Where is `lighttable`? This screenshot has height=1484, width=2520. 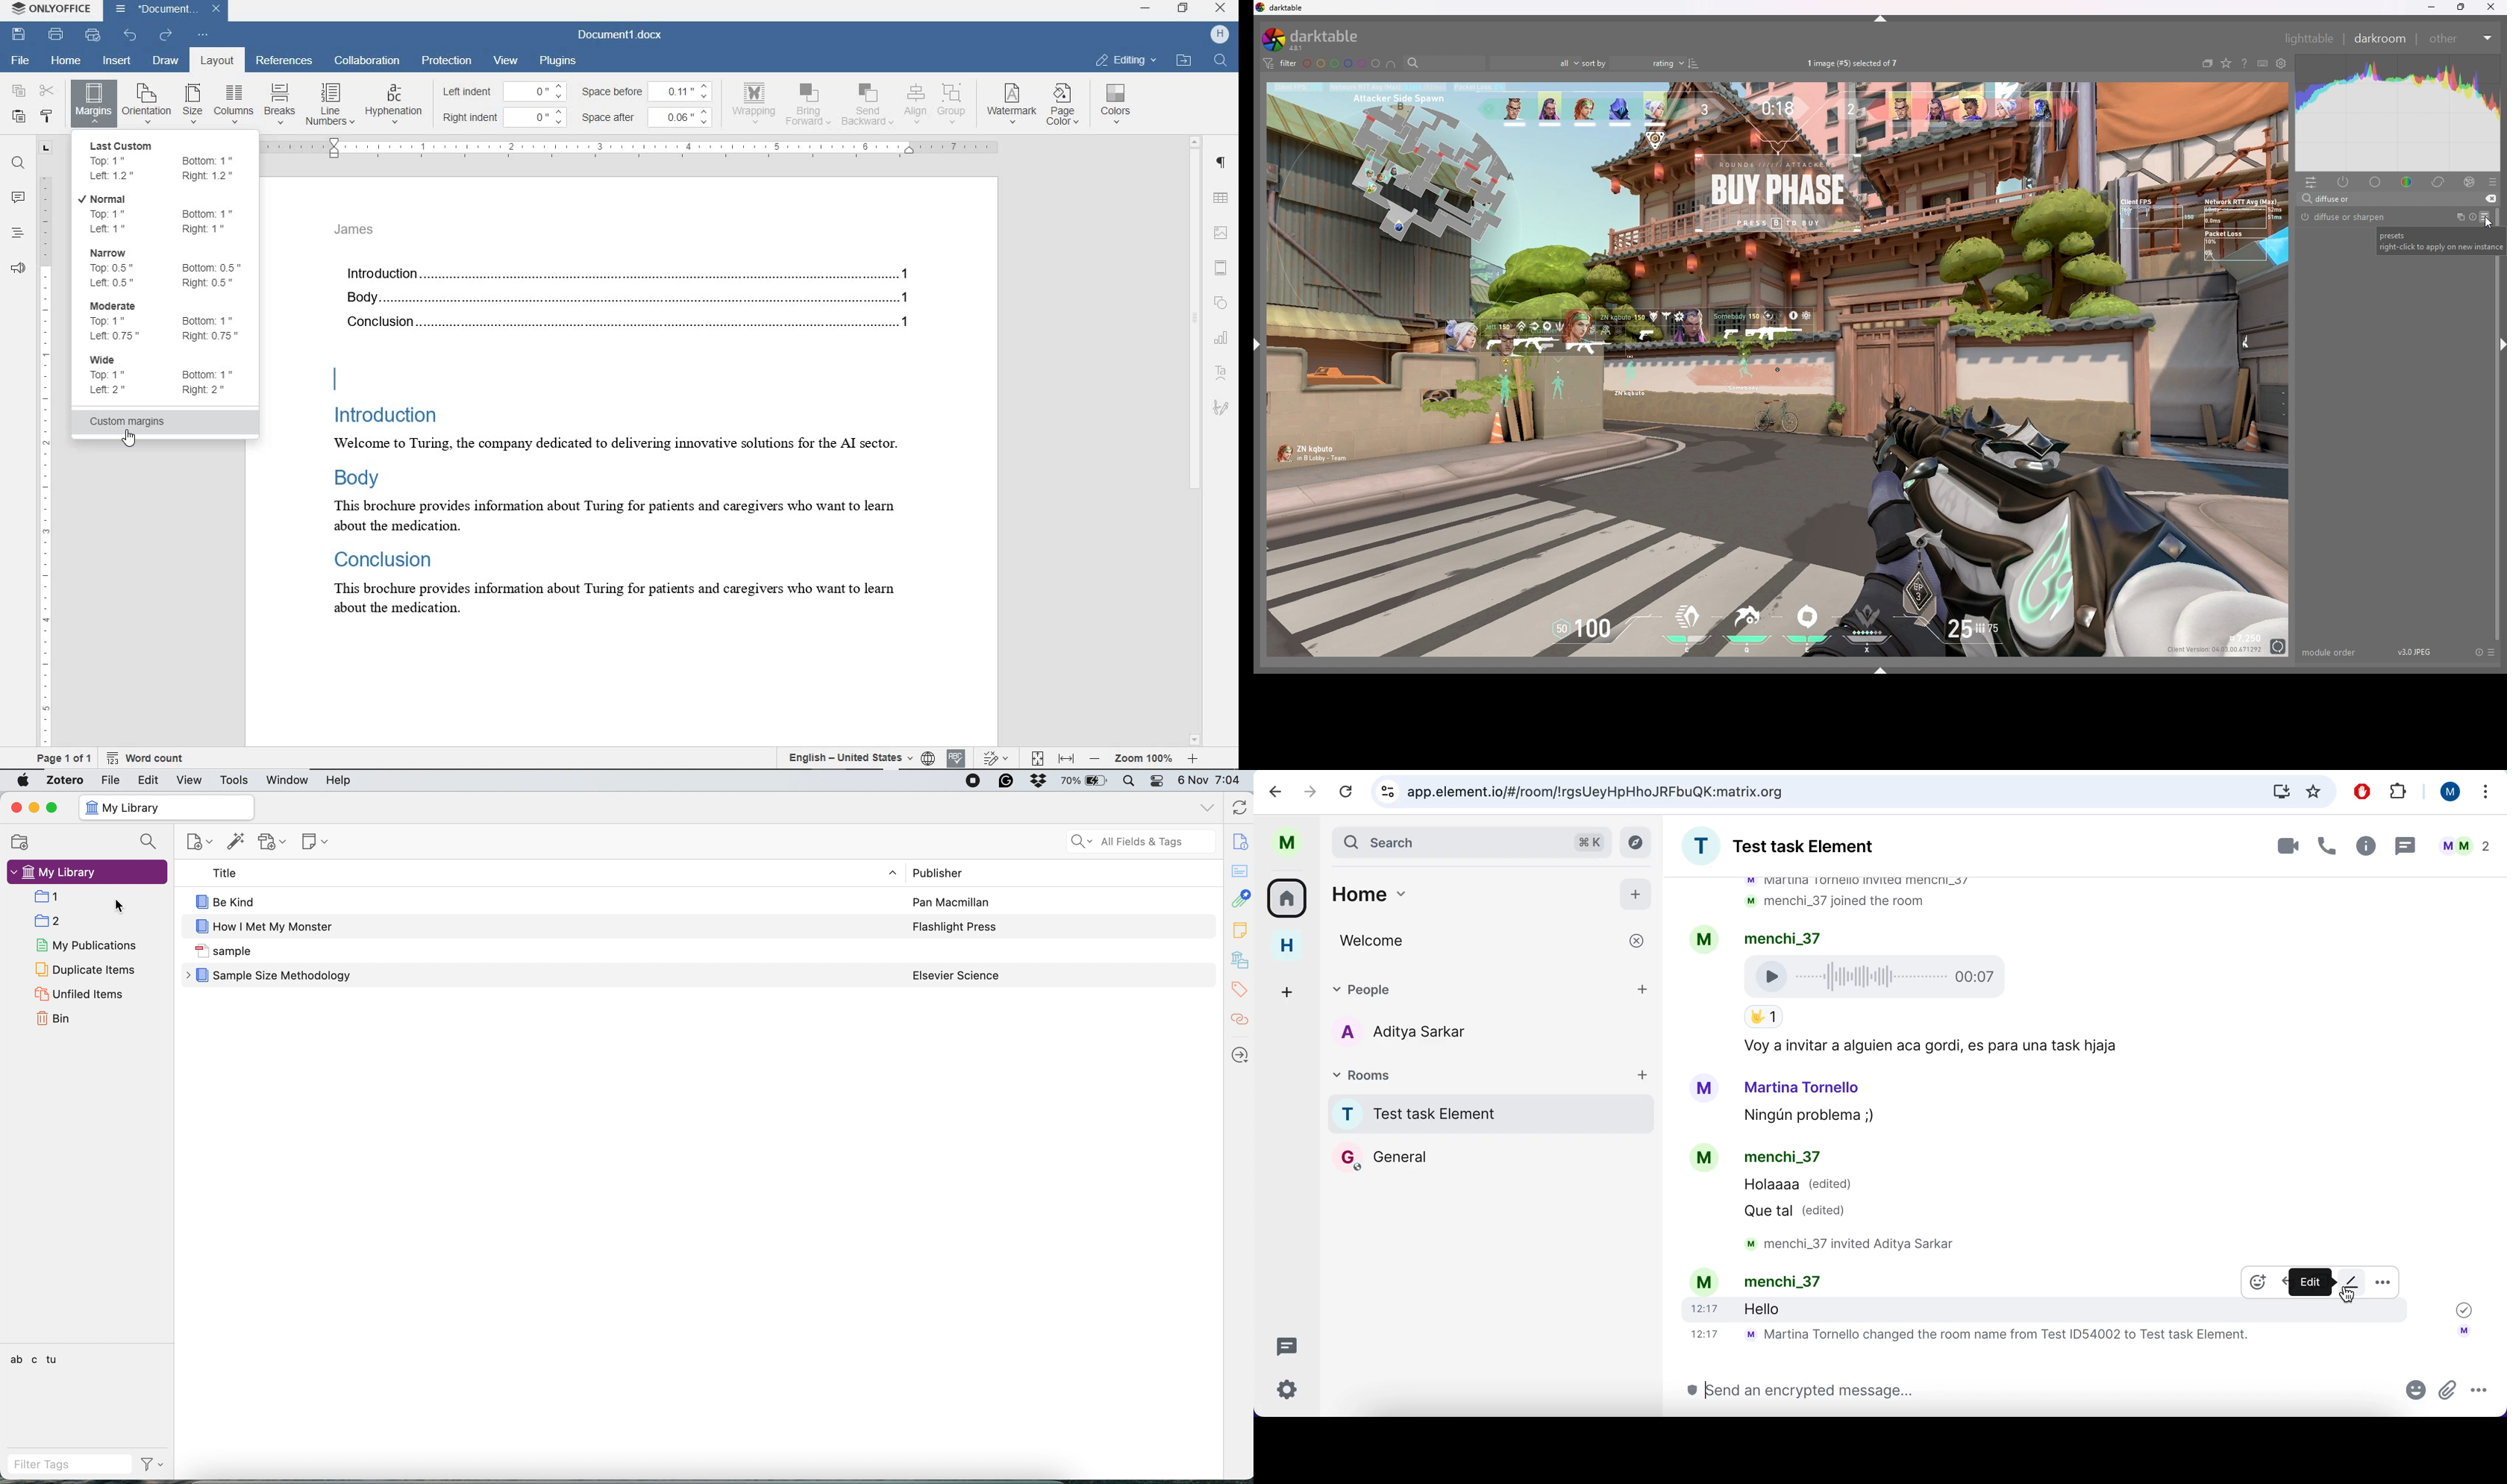 lighttable is located at coordinates (2310, 38).